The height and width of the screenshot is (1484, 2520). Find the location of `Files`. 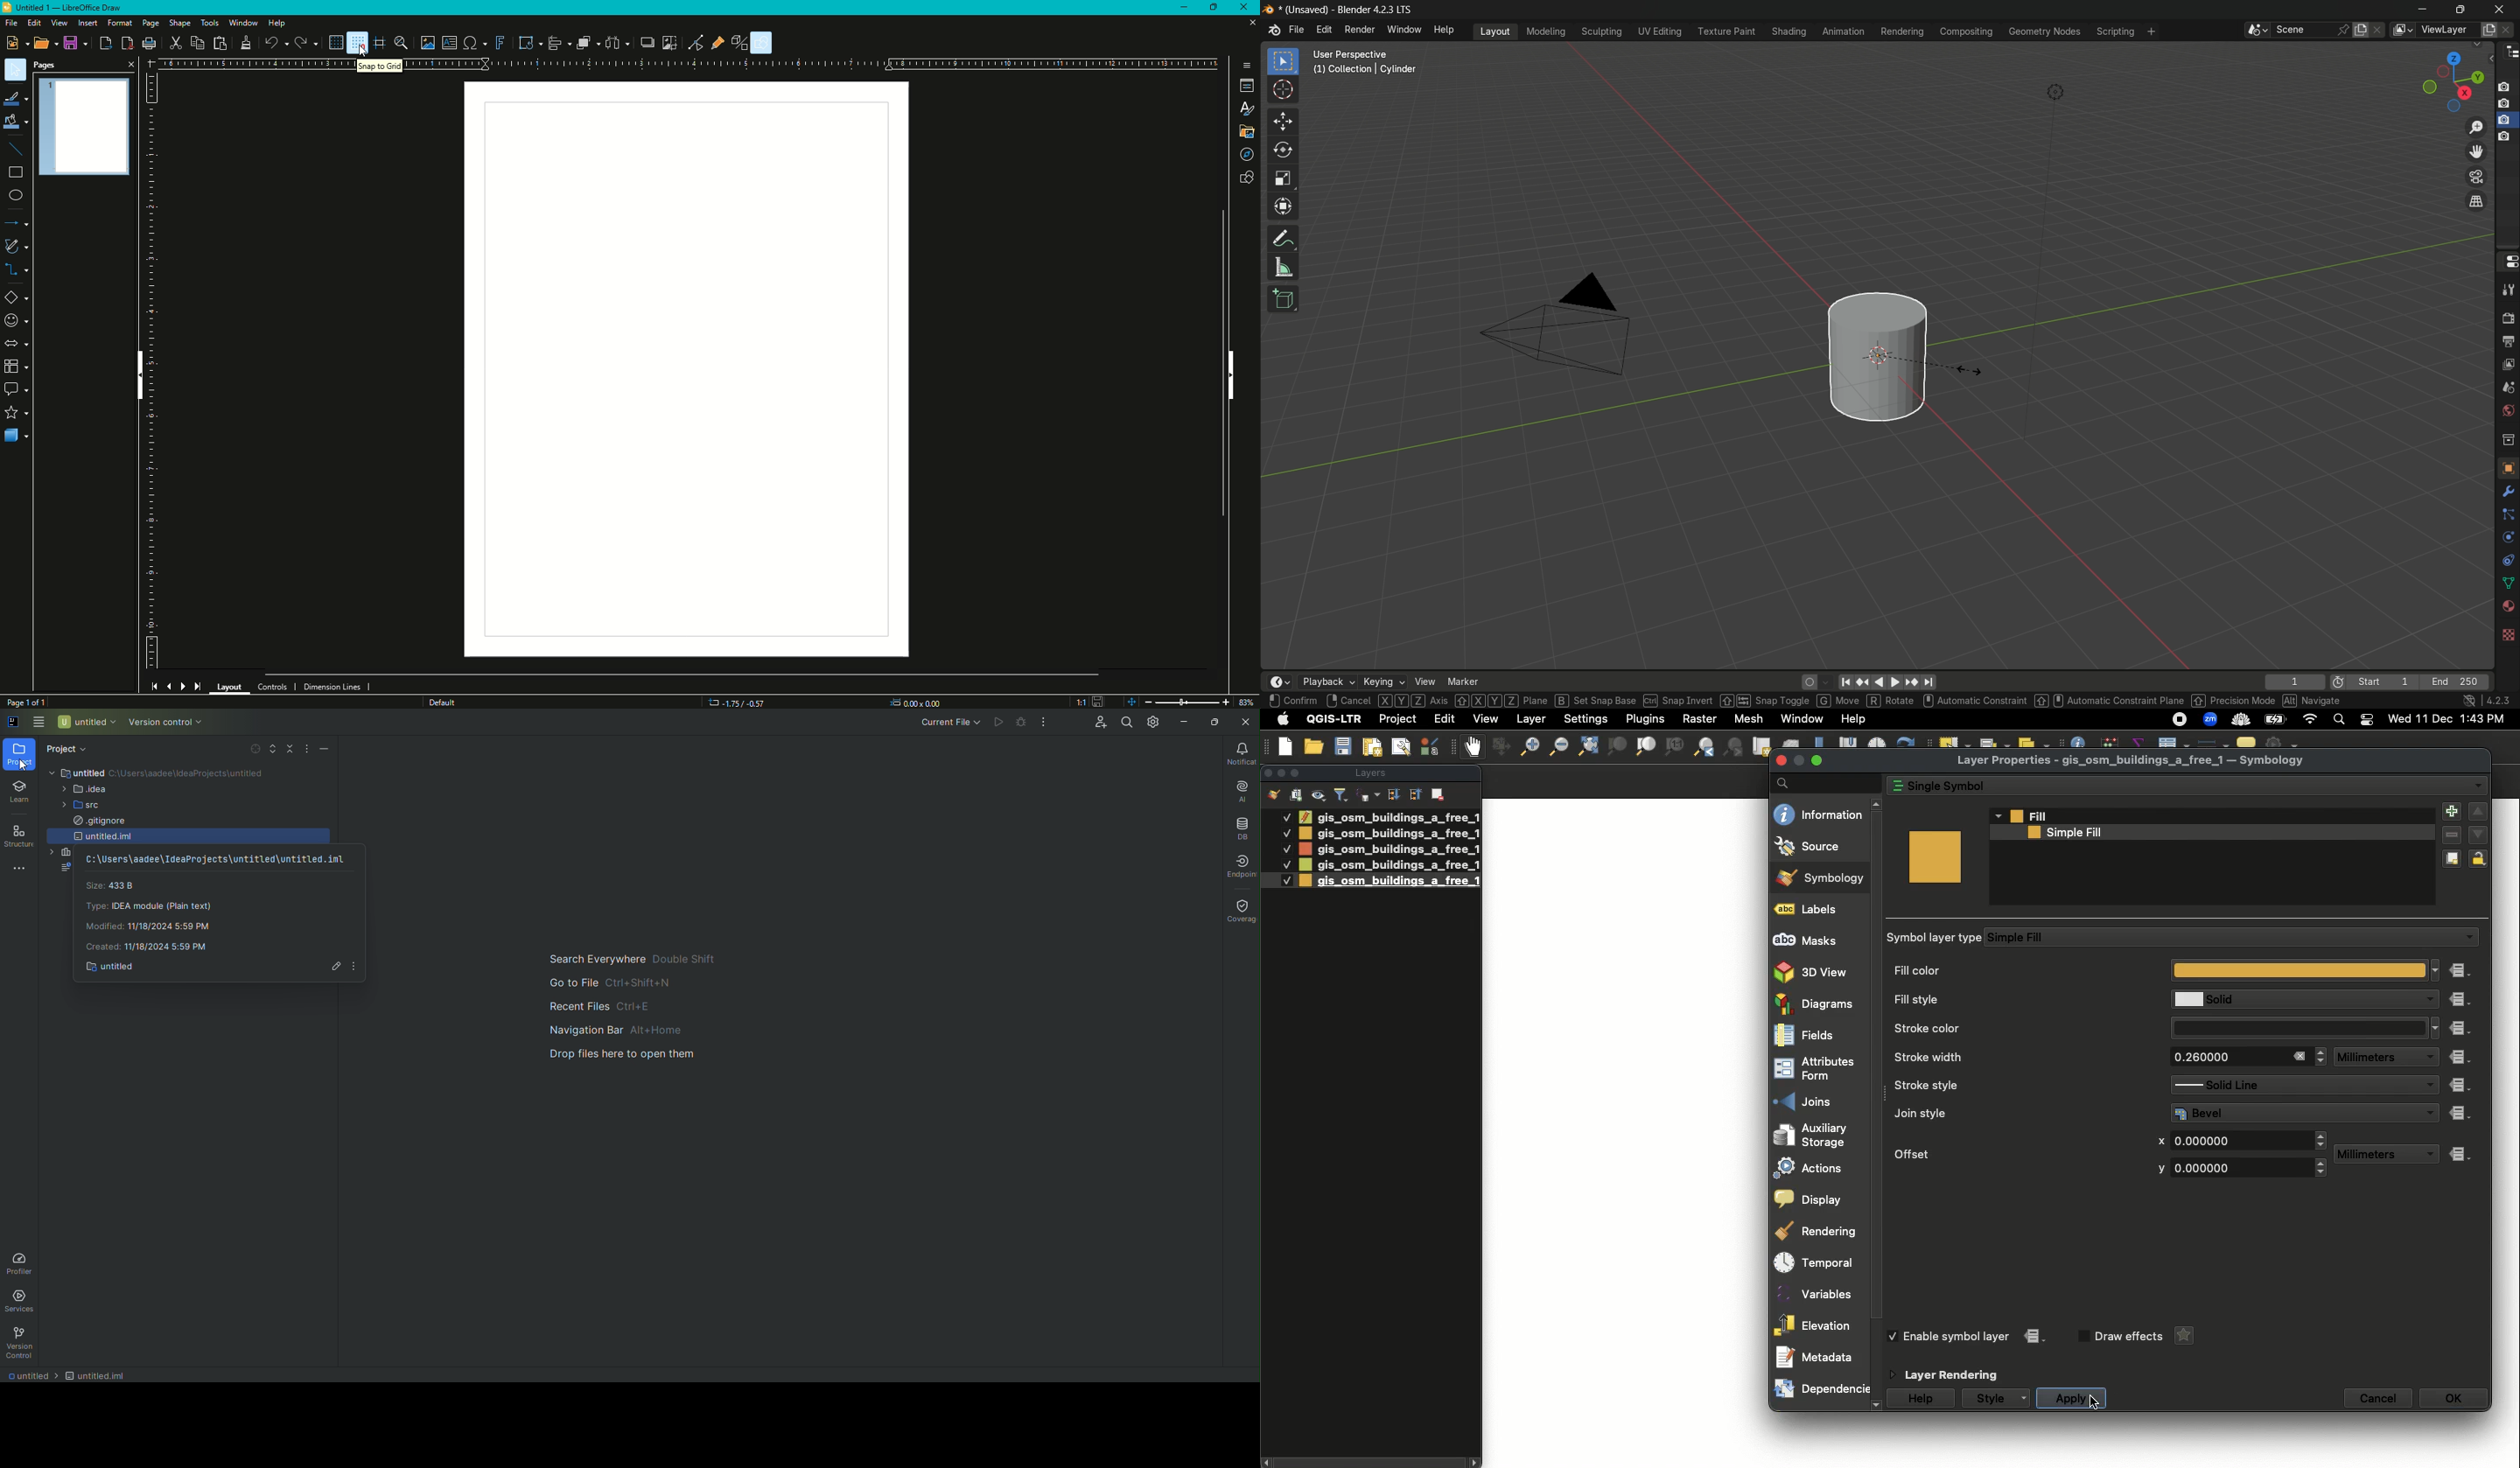

Files is located at coordinates (1244, 133).